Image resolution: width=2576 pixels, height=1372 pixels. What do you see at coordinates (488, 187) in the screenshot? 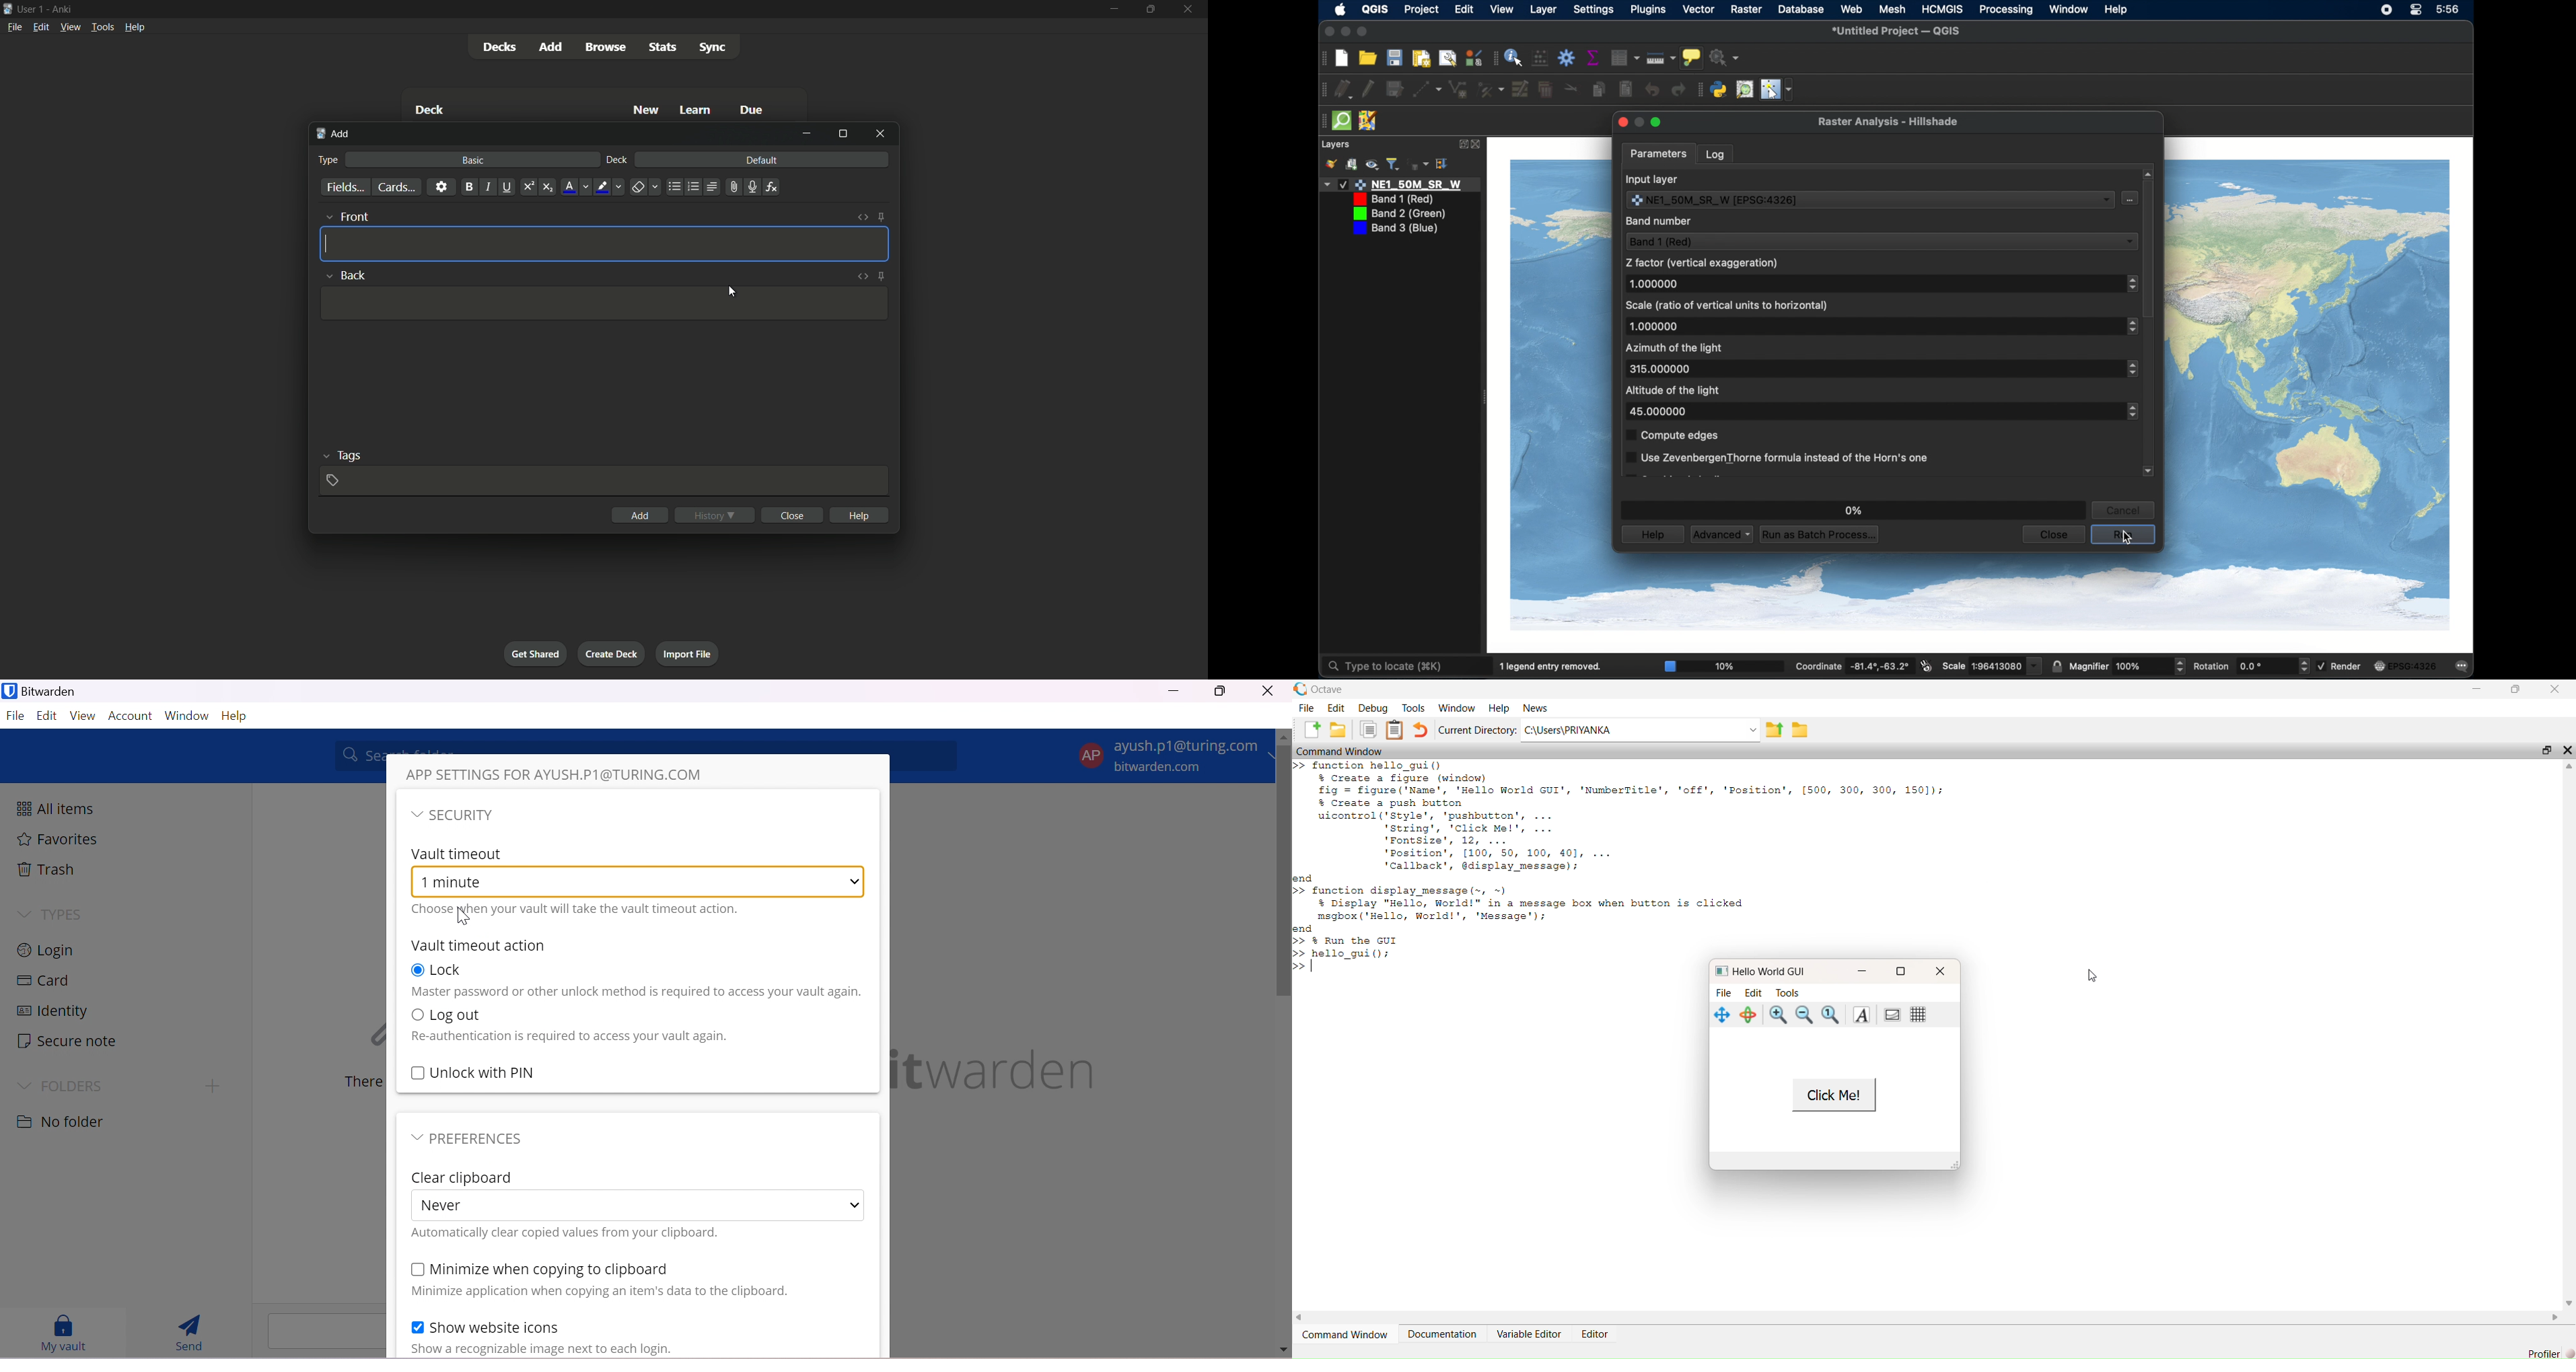
I see `italic` at bounding box center [488, 187].